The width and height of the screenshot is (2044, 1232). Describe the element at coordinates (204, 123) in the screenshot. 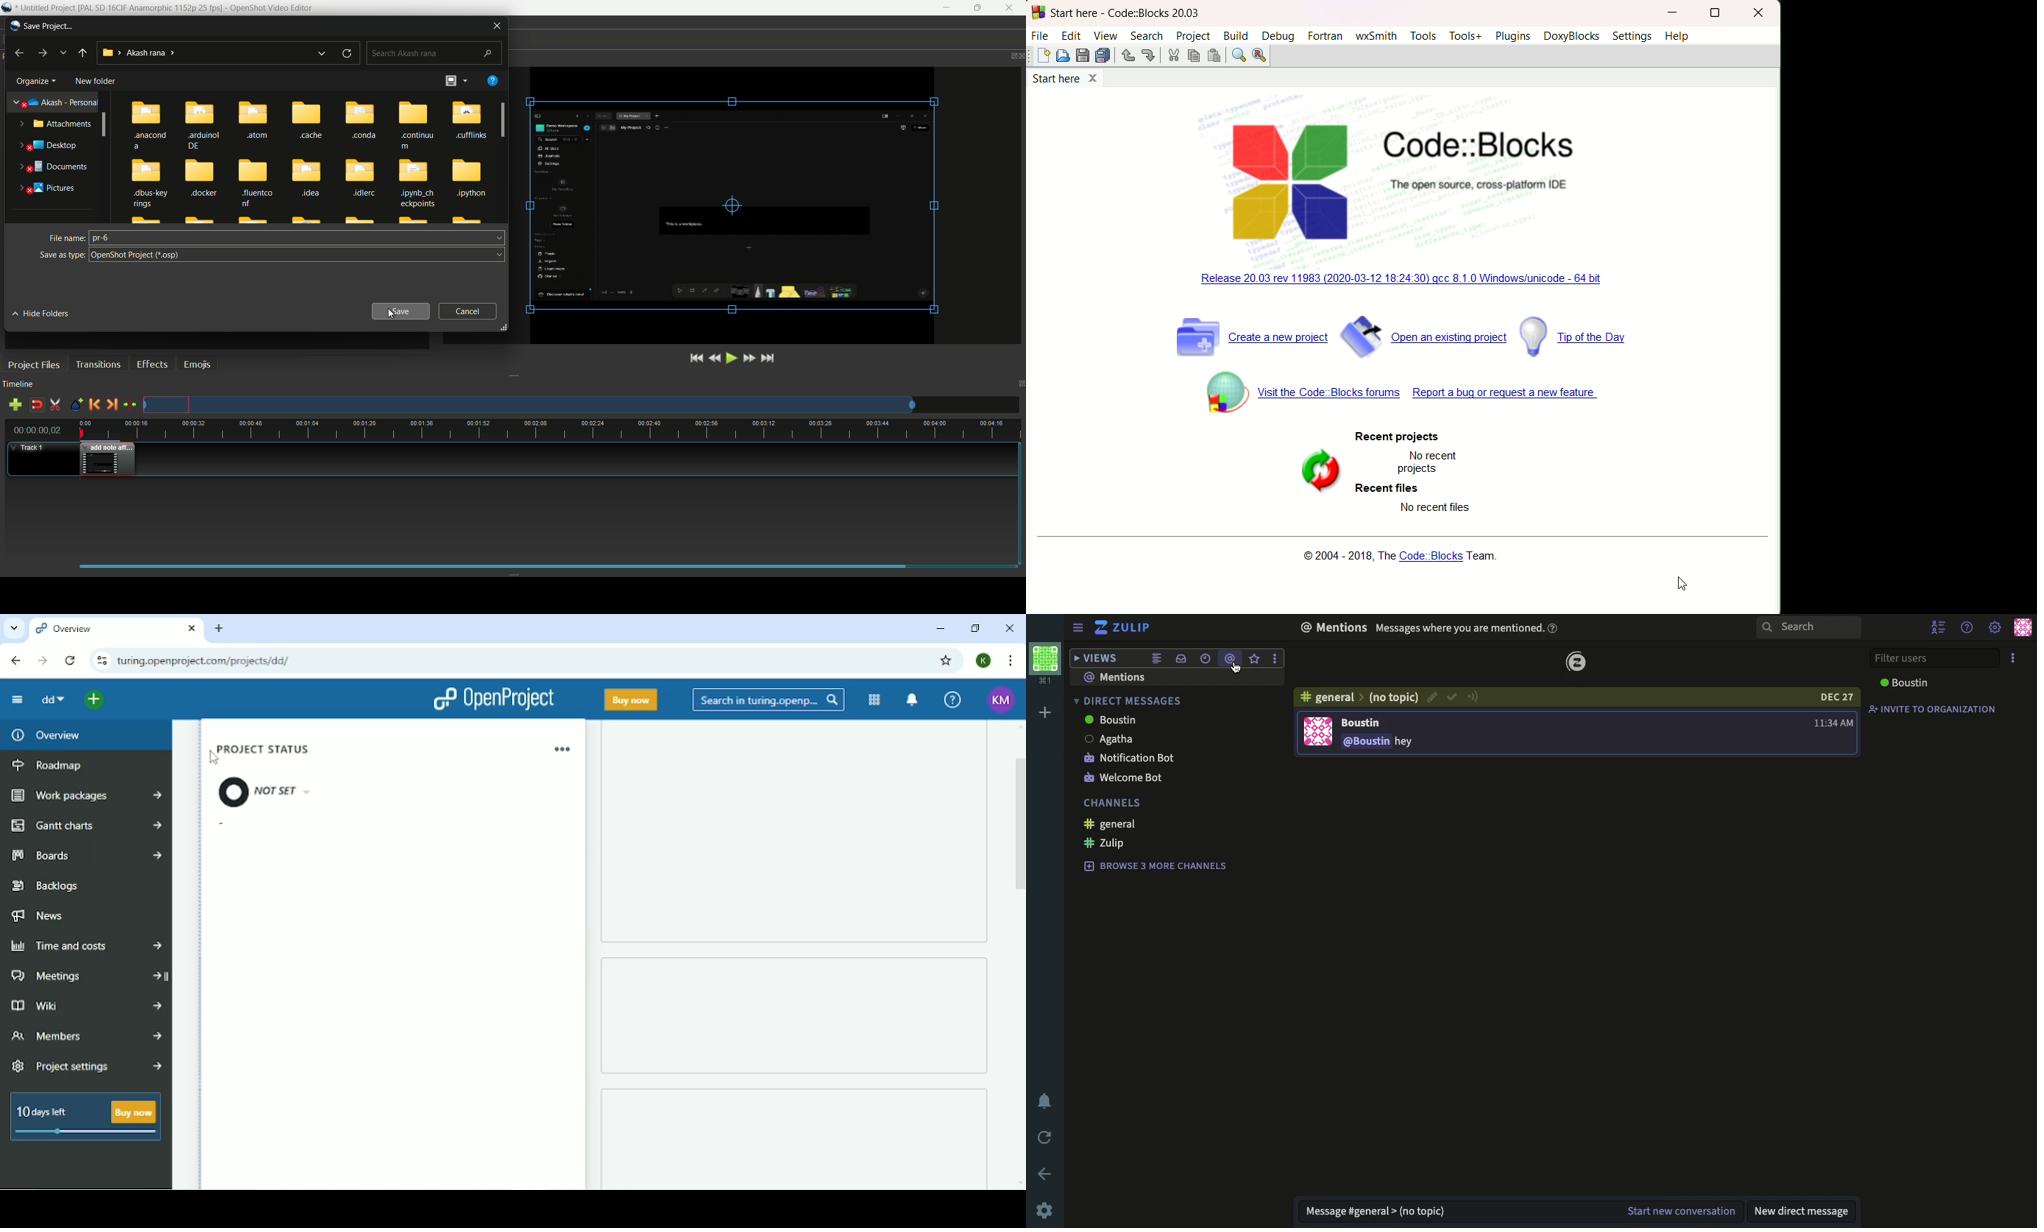

I see `.arduinol
DE` at that location.